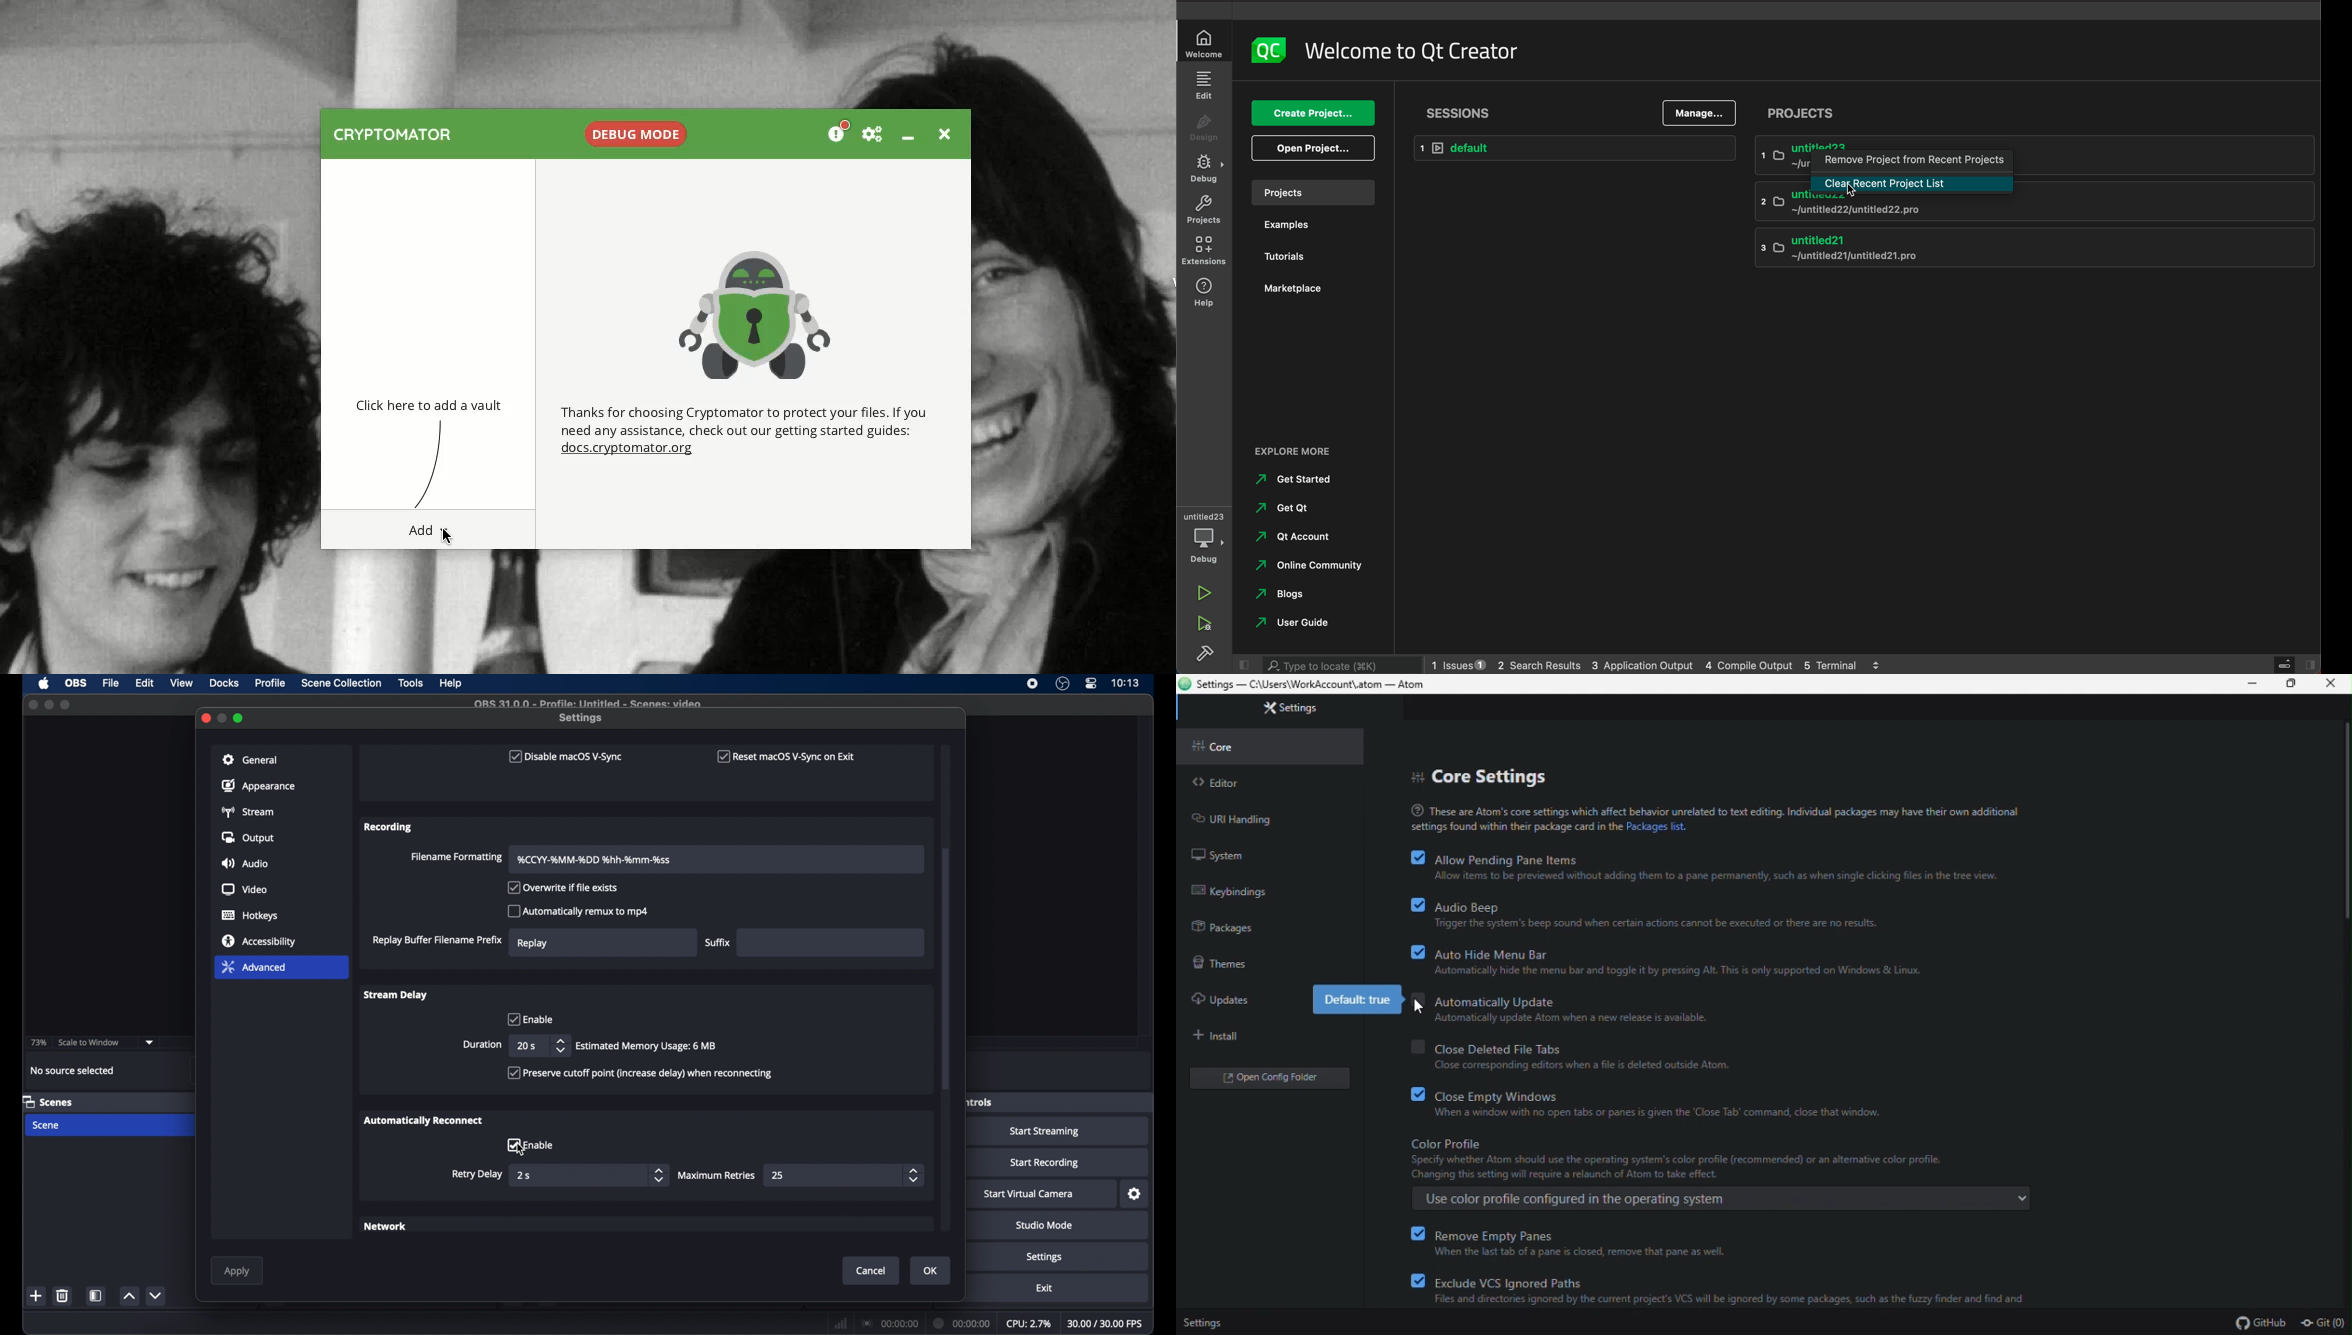  What do you see at coordinates (62, 1296) in the screenshot?
I see `delete` at bounding box center [62, 1296].